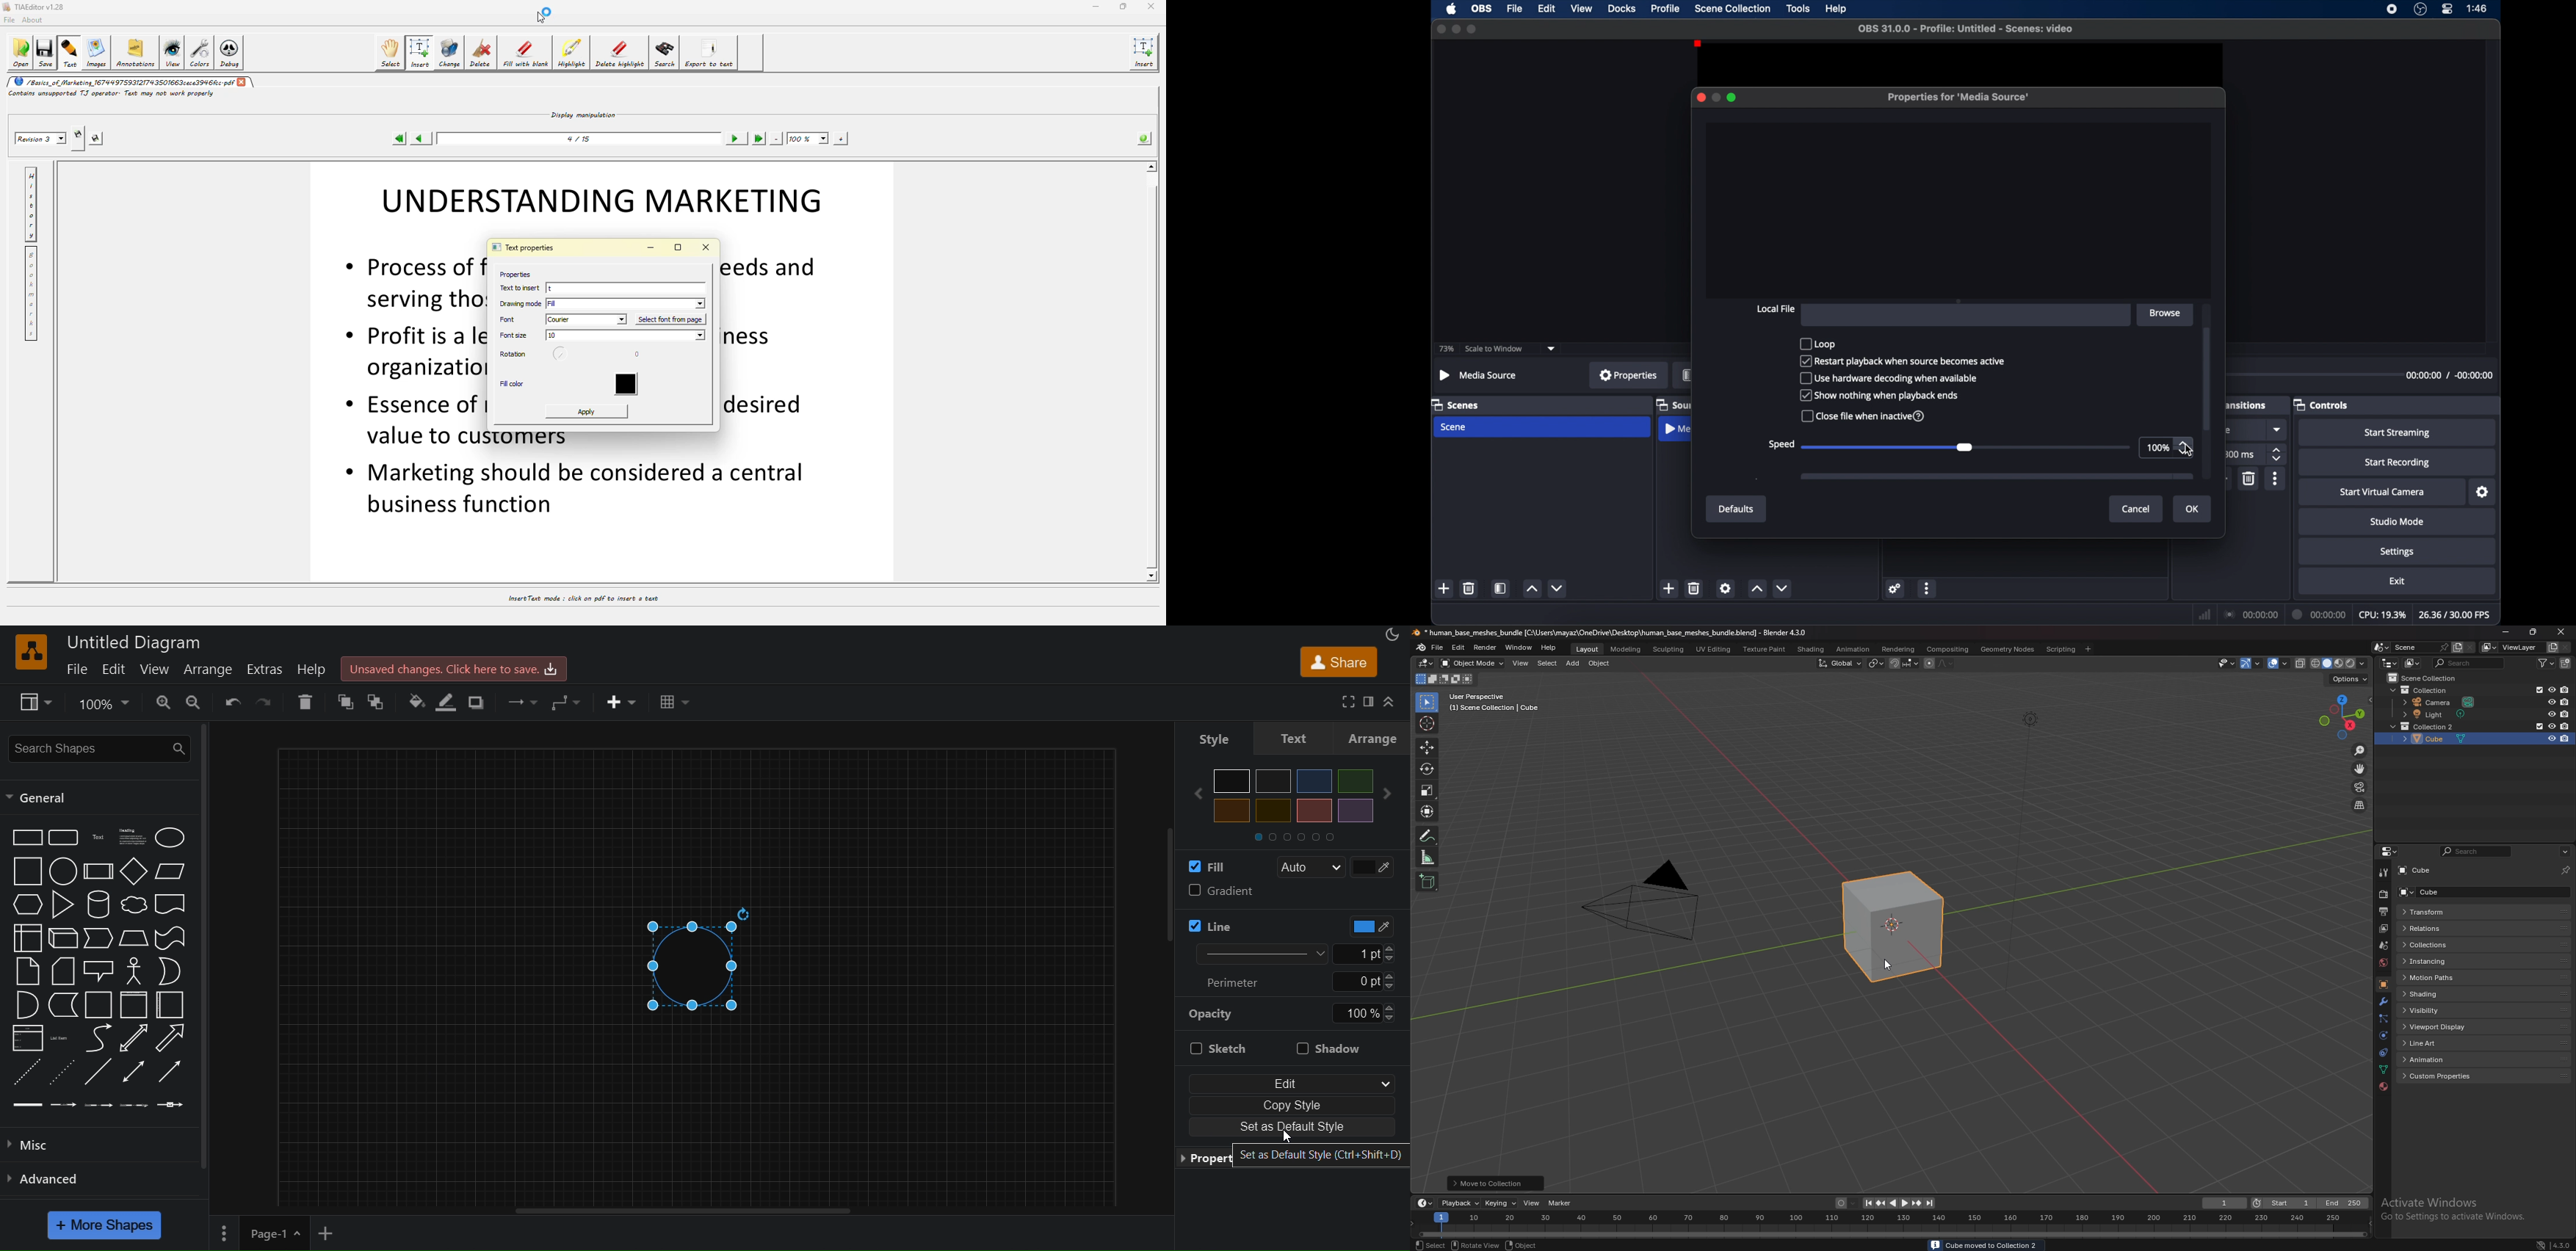 Image resolution: width=2576 pixels, height=1260 pixels. Describe the element at coordinates (1426, 1202) in the screenshot. I see `editor type` at that location.